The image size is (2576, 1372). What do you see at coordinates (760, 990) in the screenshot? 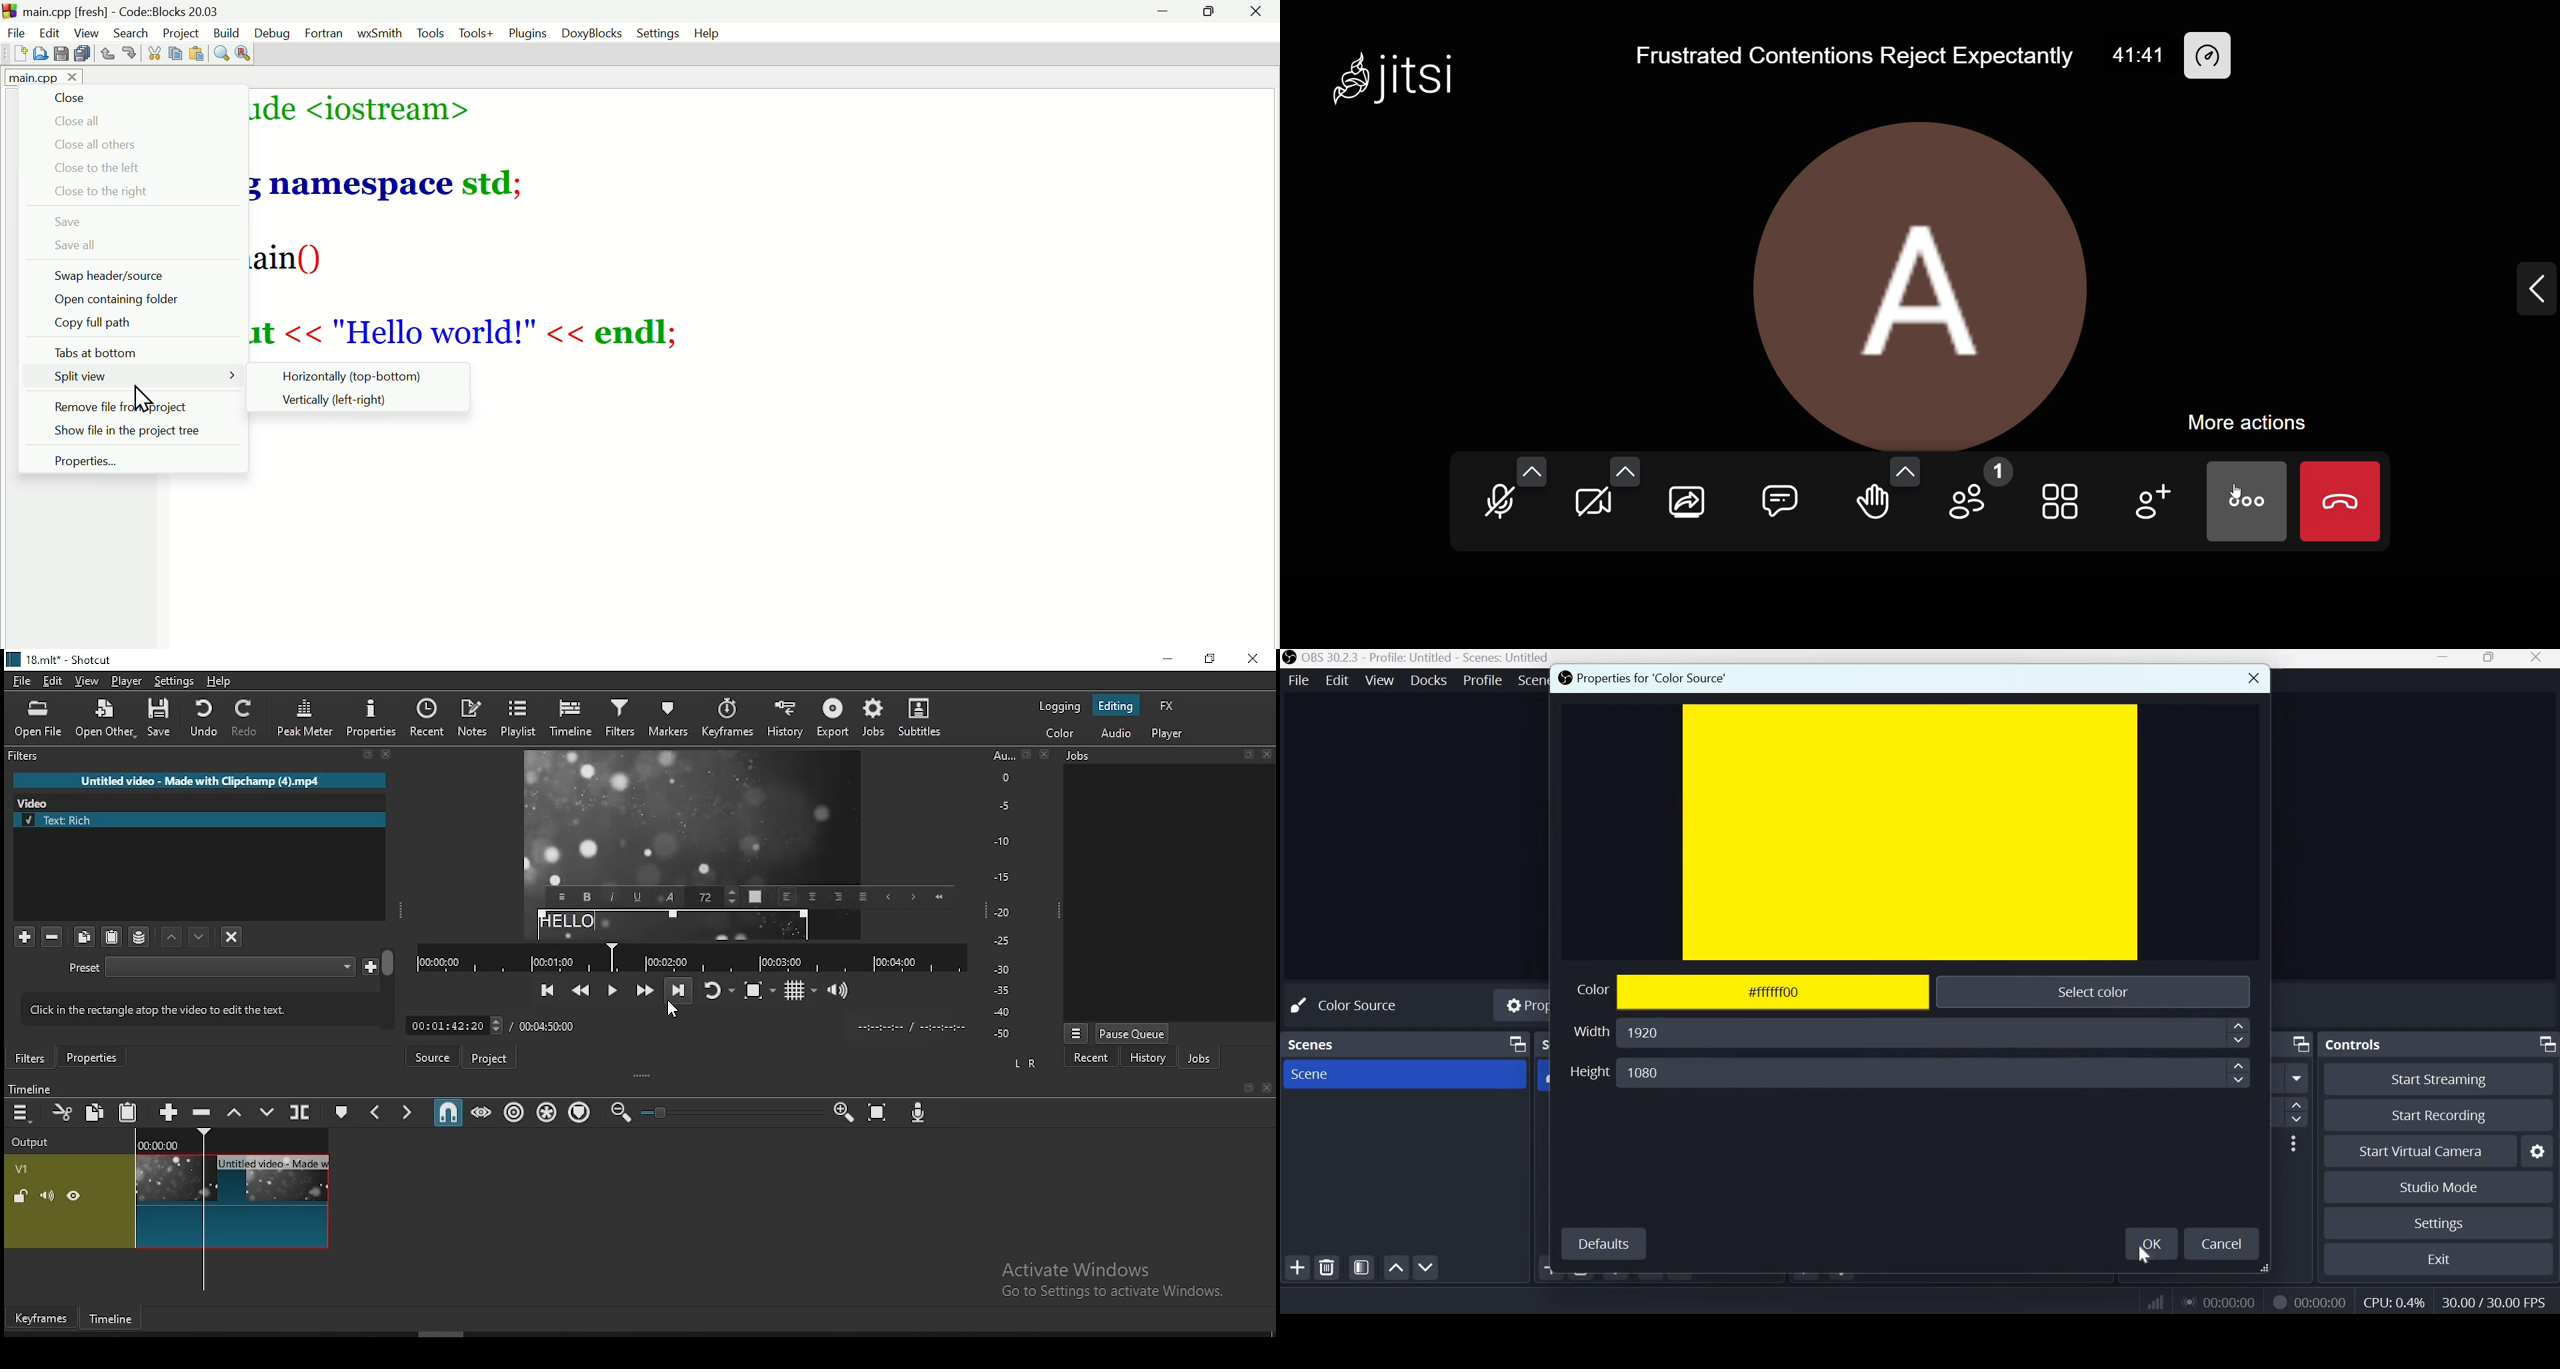
I see `toggle zoom` at bounding box center [760, 990].